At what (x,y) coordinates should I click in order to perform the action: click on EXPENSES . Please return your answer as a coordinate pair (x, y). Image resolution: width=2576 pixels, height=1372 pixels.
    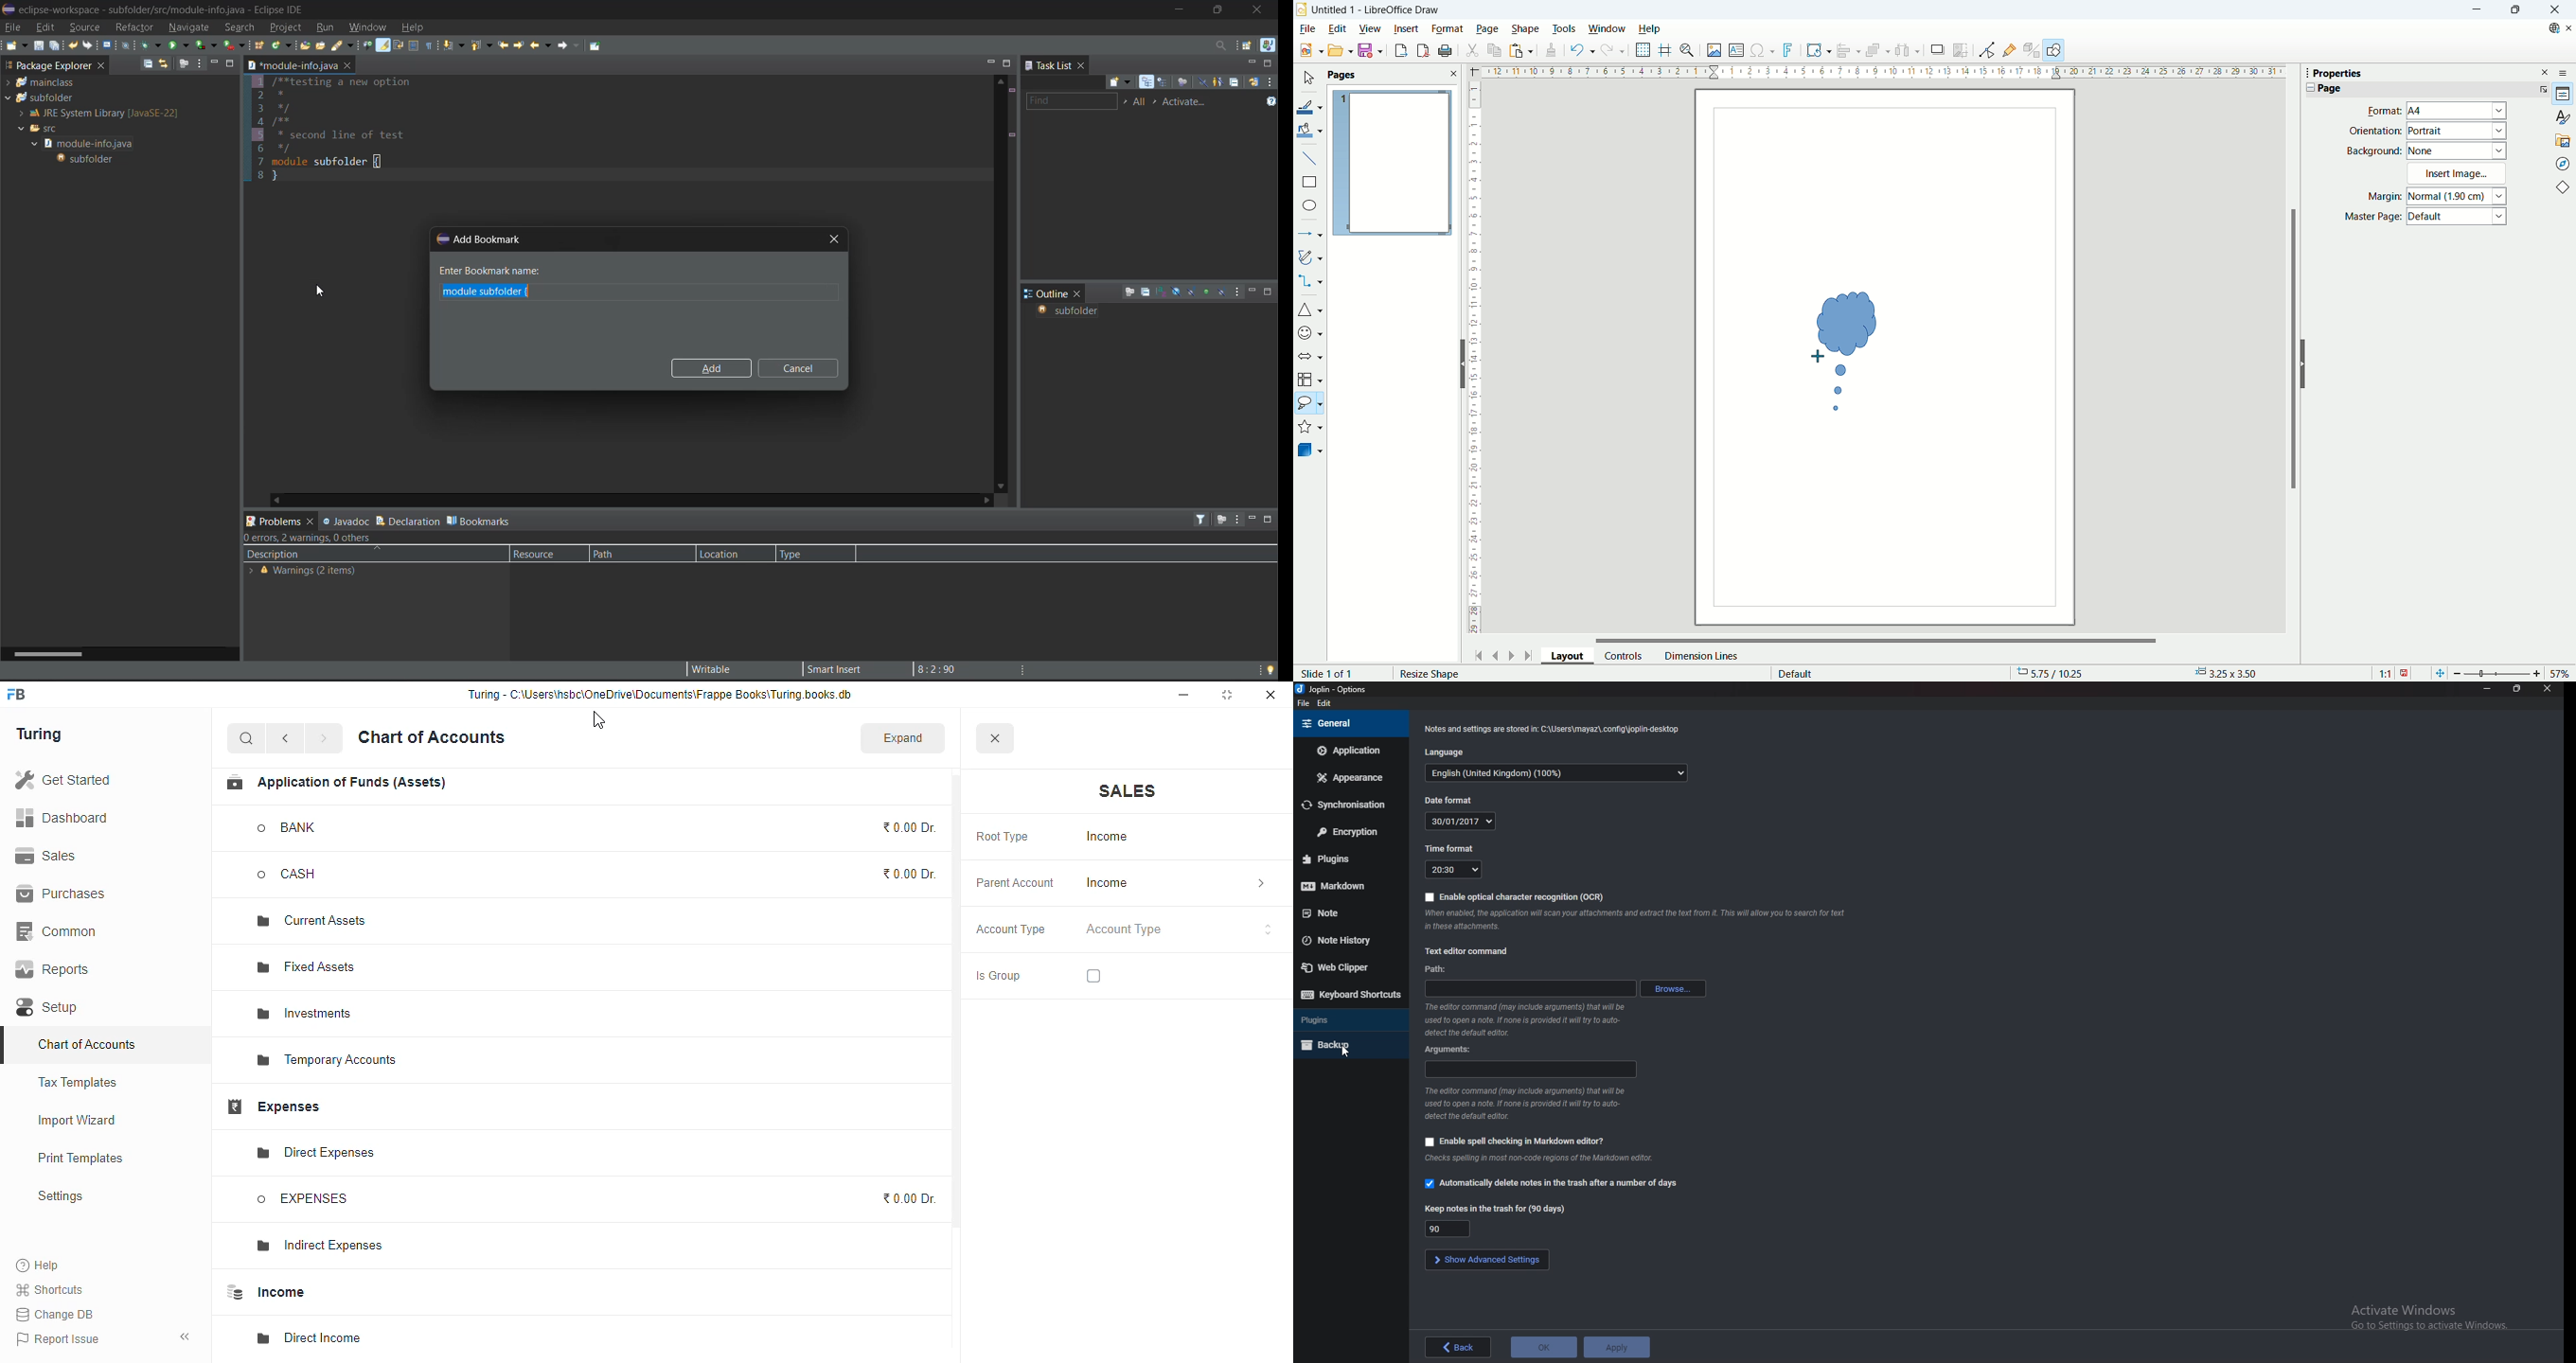
    Looking at the image, I should click on (303, 1199).